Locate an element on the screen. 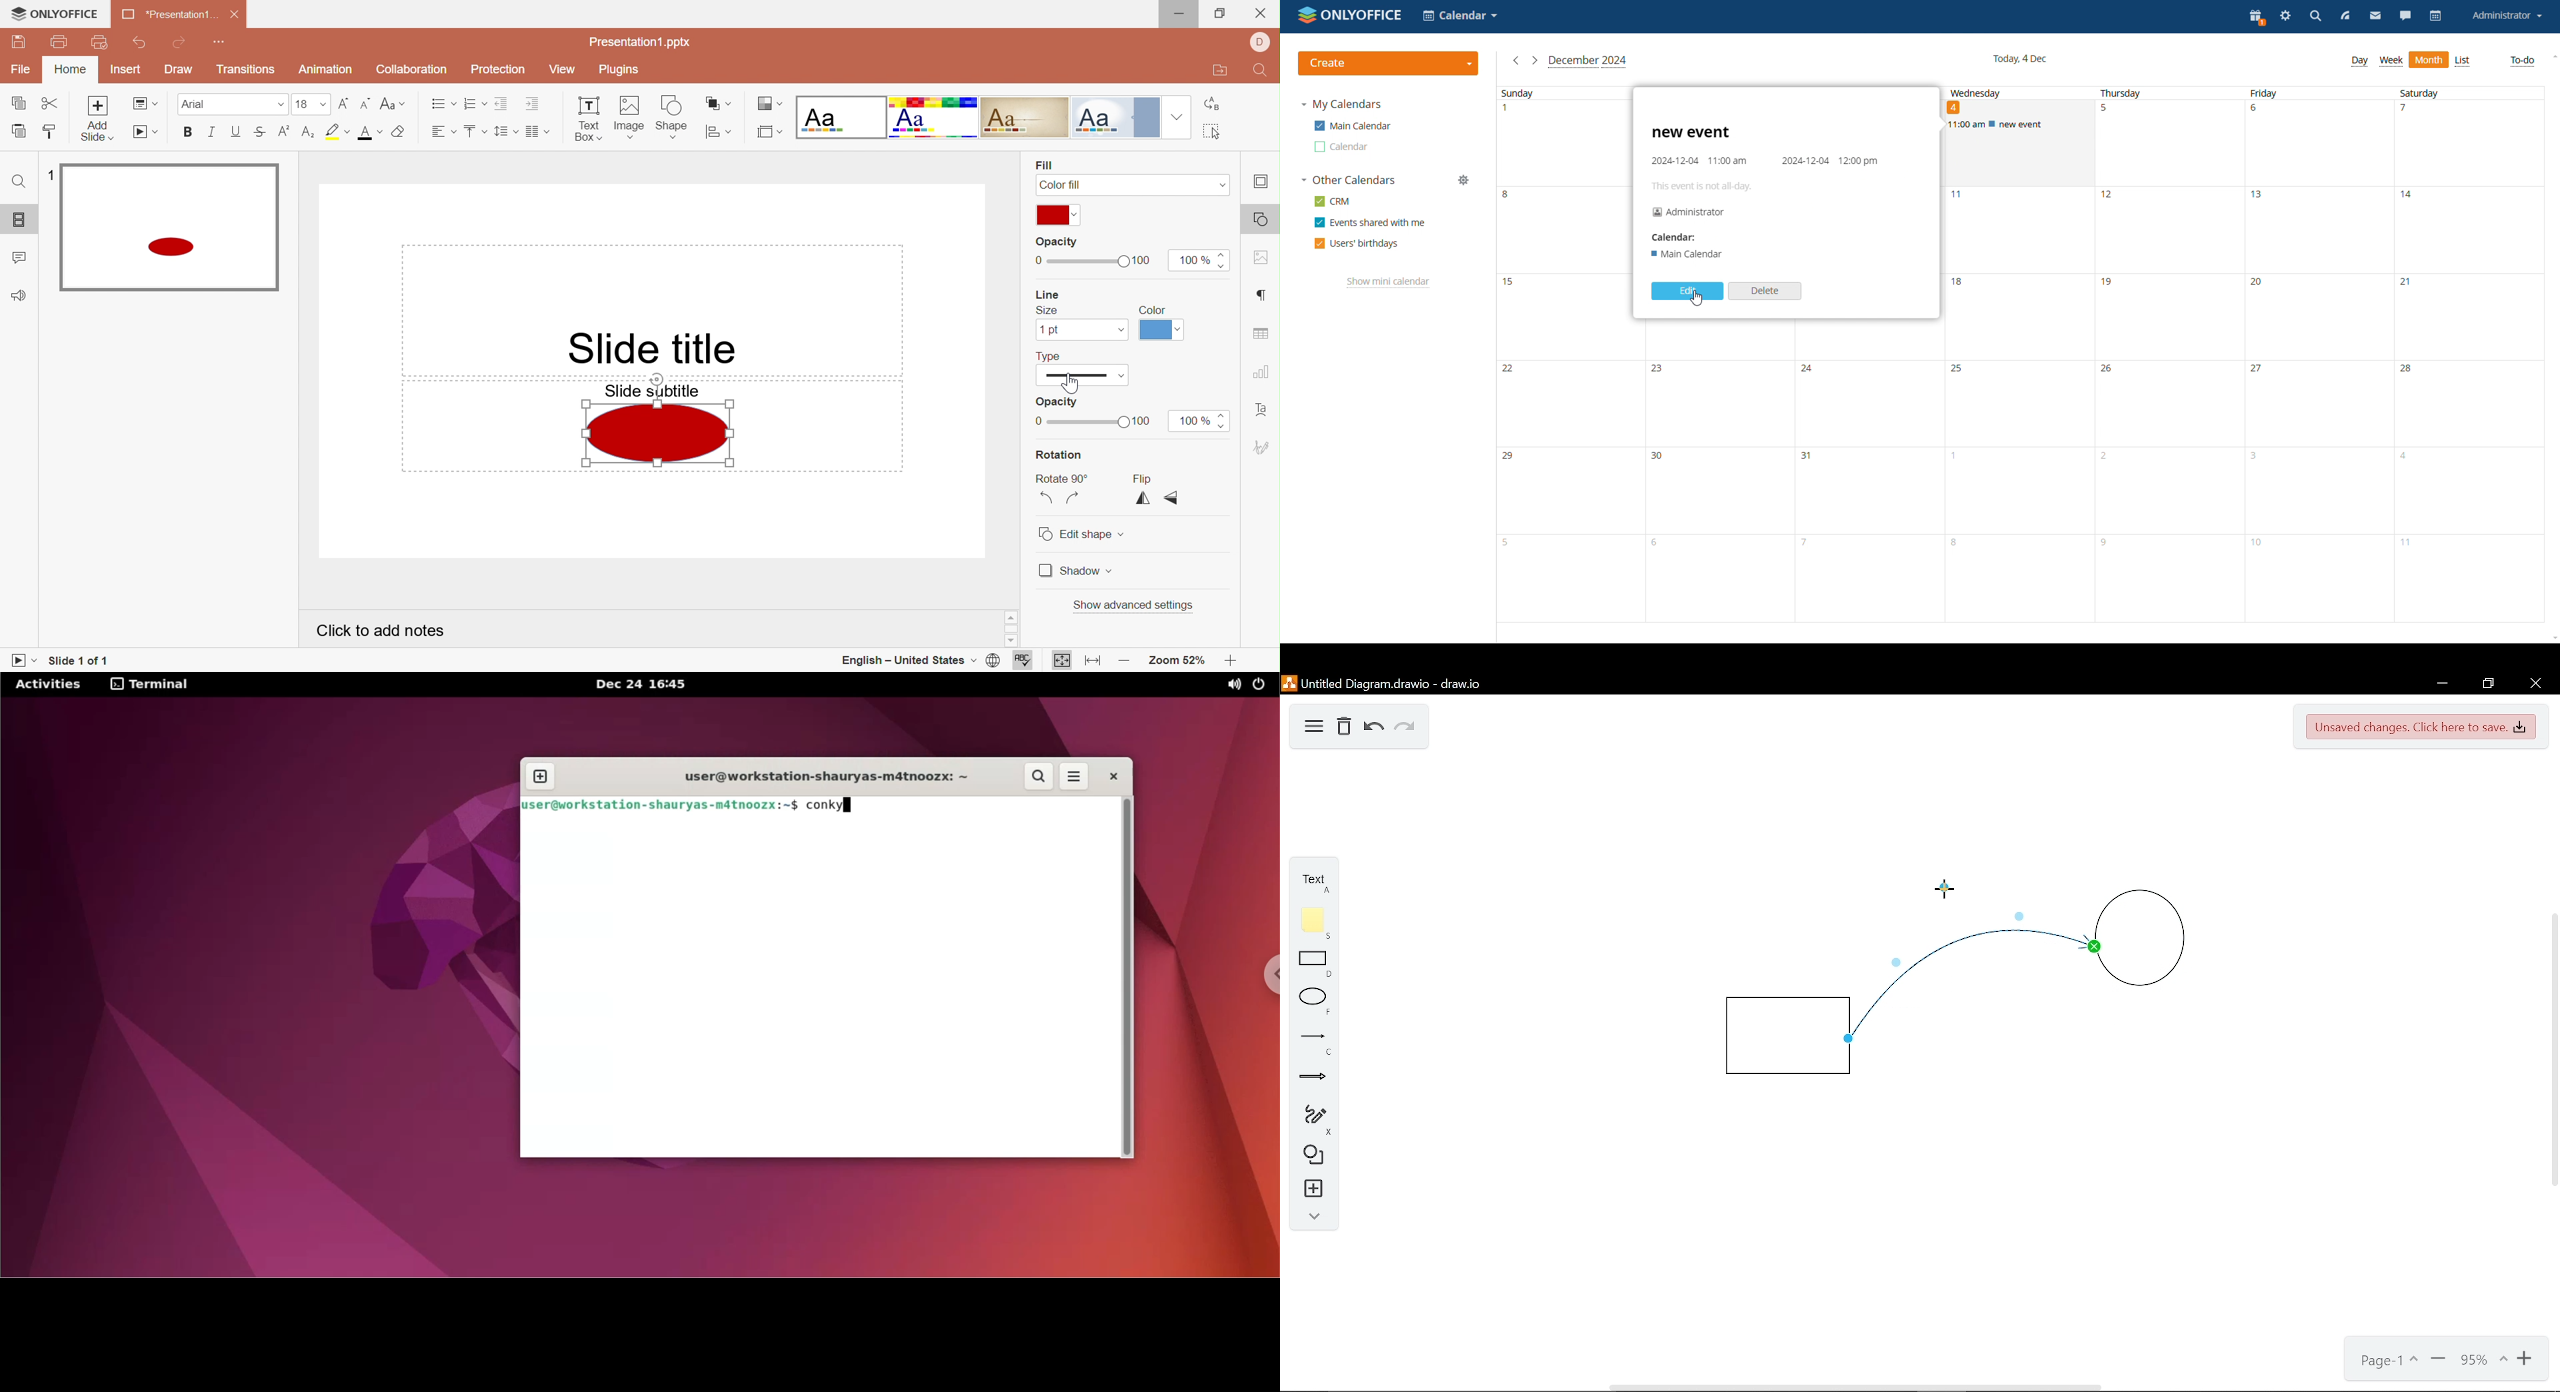 This screenshot has height=1400, width=2576. Close is located at coordinates (1261, 13).